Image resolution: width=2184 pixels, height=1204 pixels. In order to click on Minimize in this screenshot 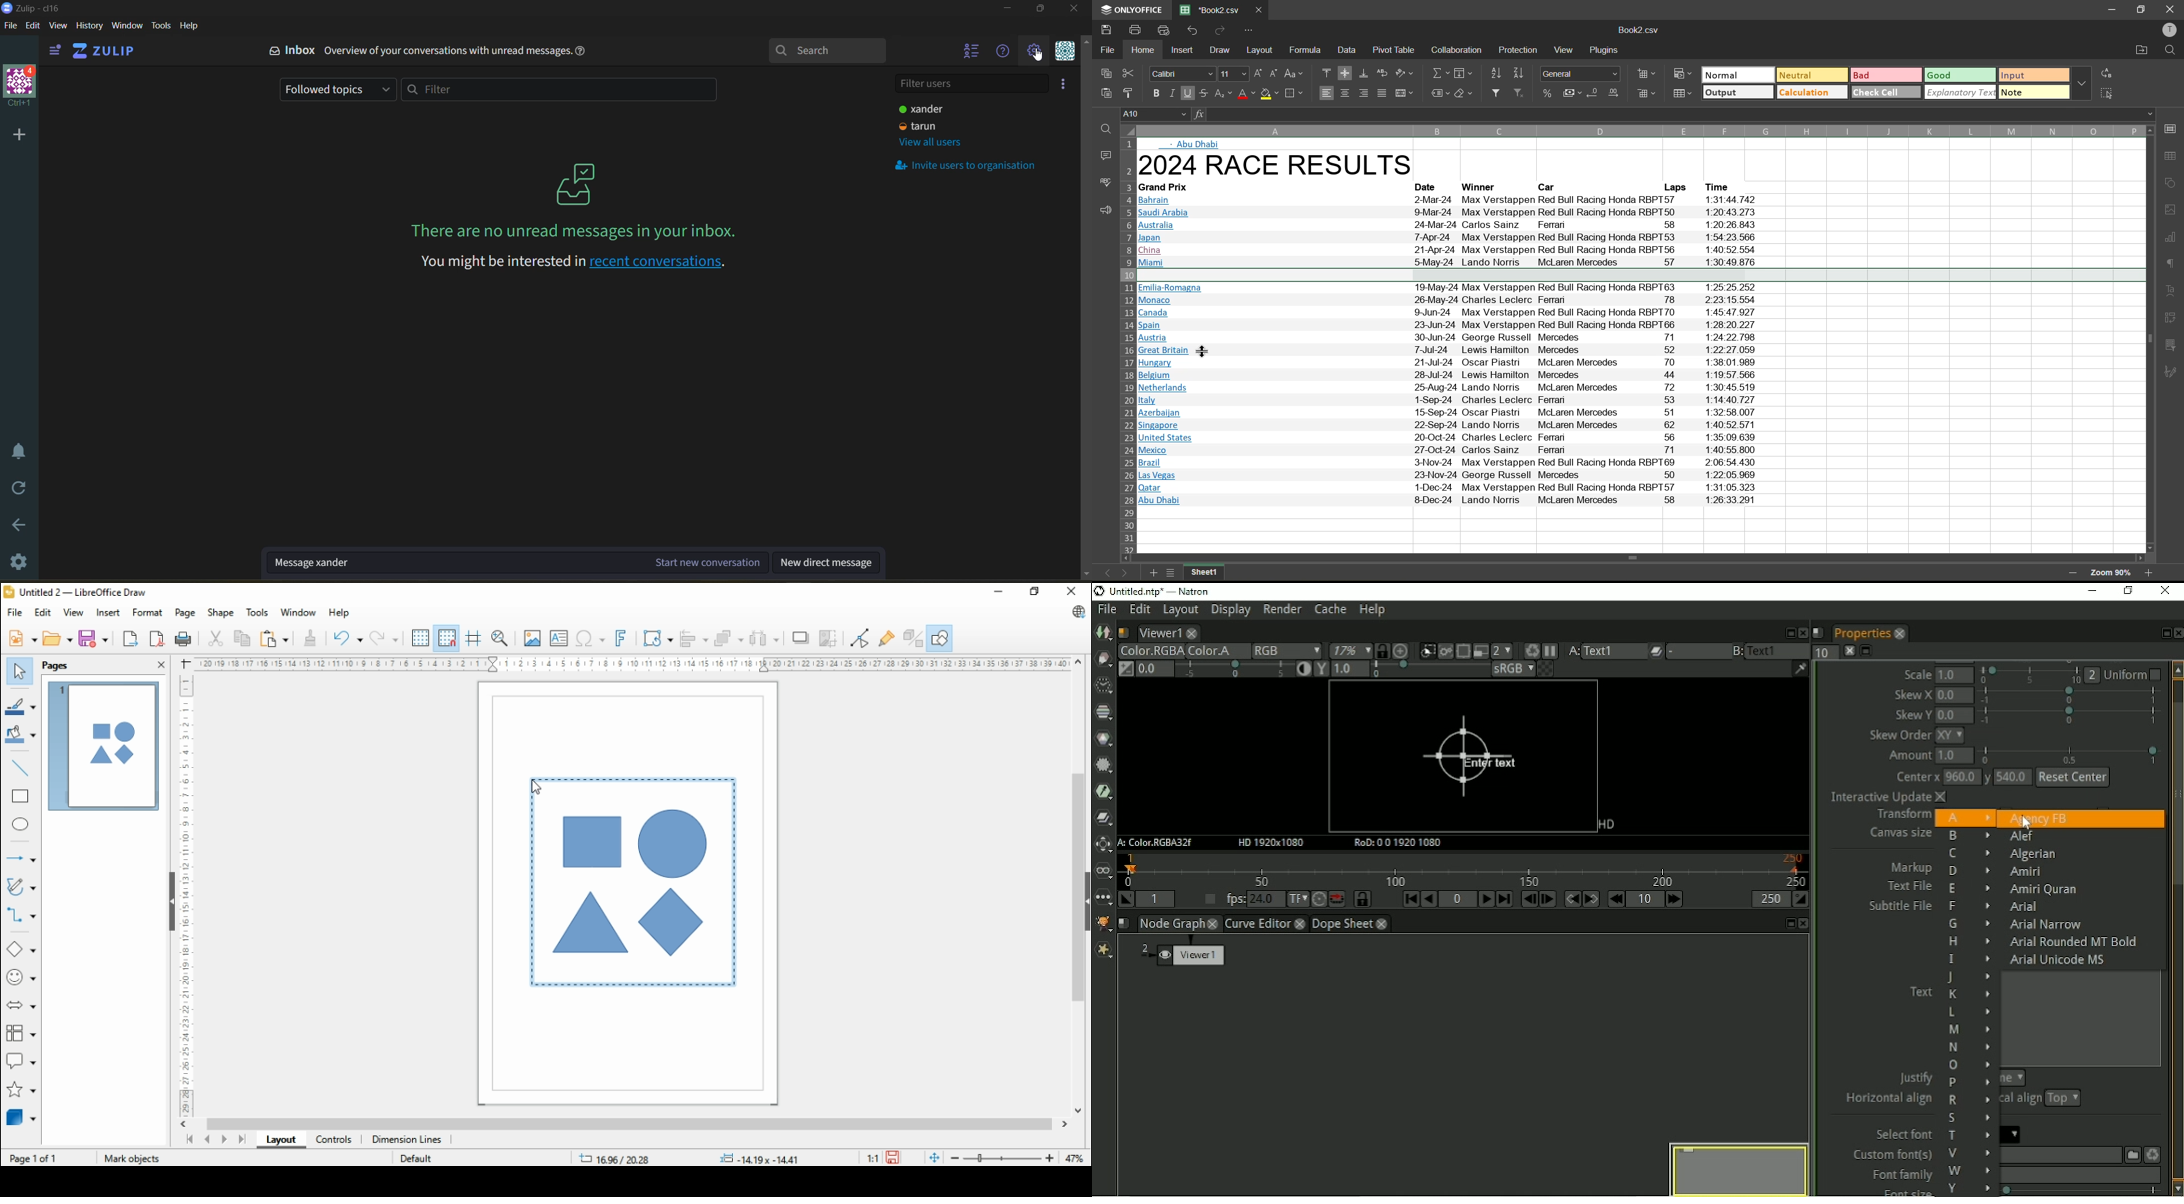, I will do `click(1008, 10)`.